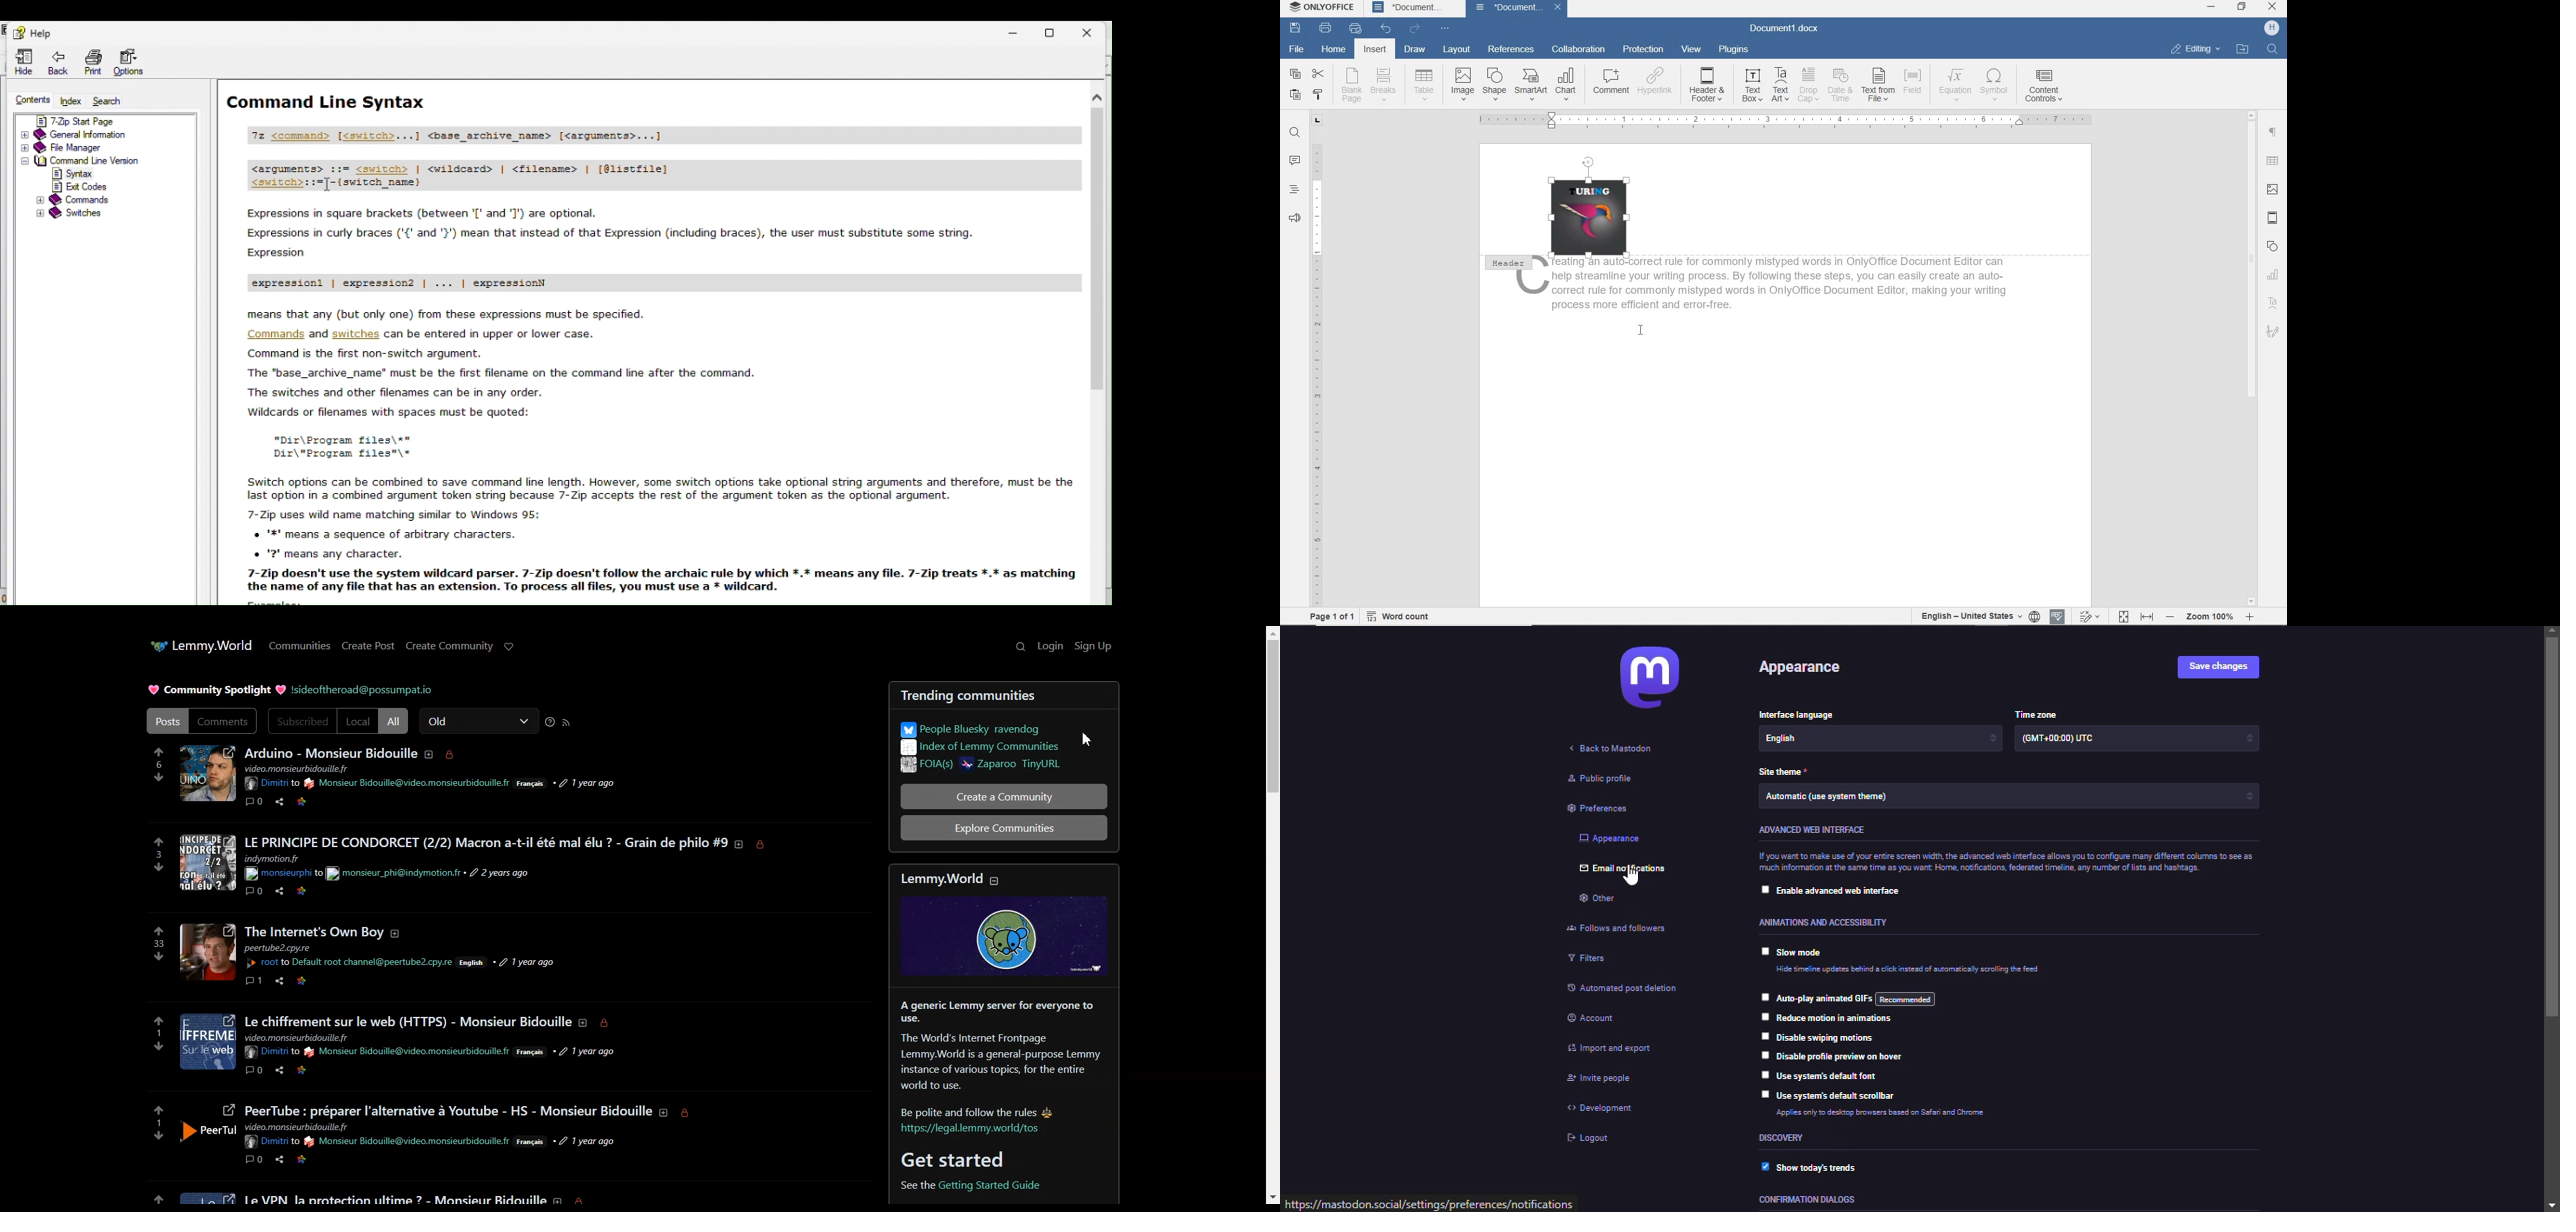 This screenshot has width=2576, height=1232. What do you see at coordinates (2043, 85) in the screenshot?
I see `` at bounding box center [2043, 85].